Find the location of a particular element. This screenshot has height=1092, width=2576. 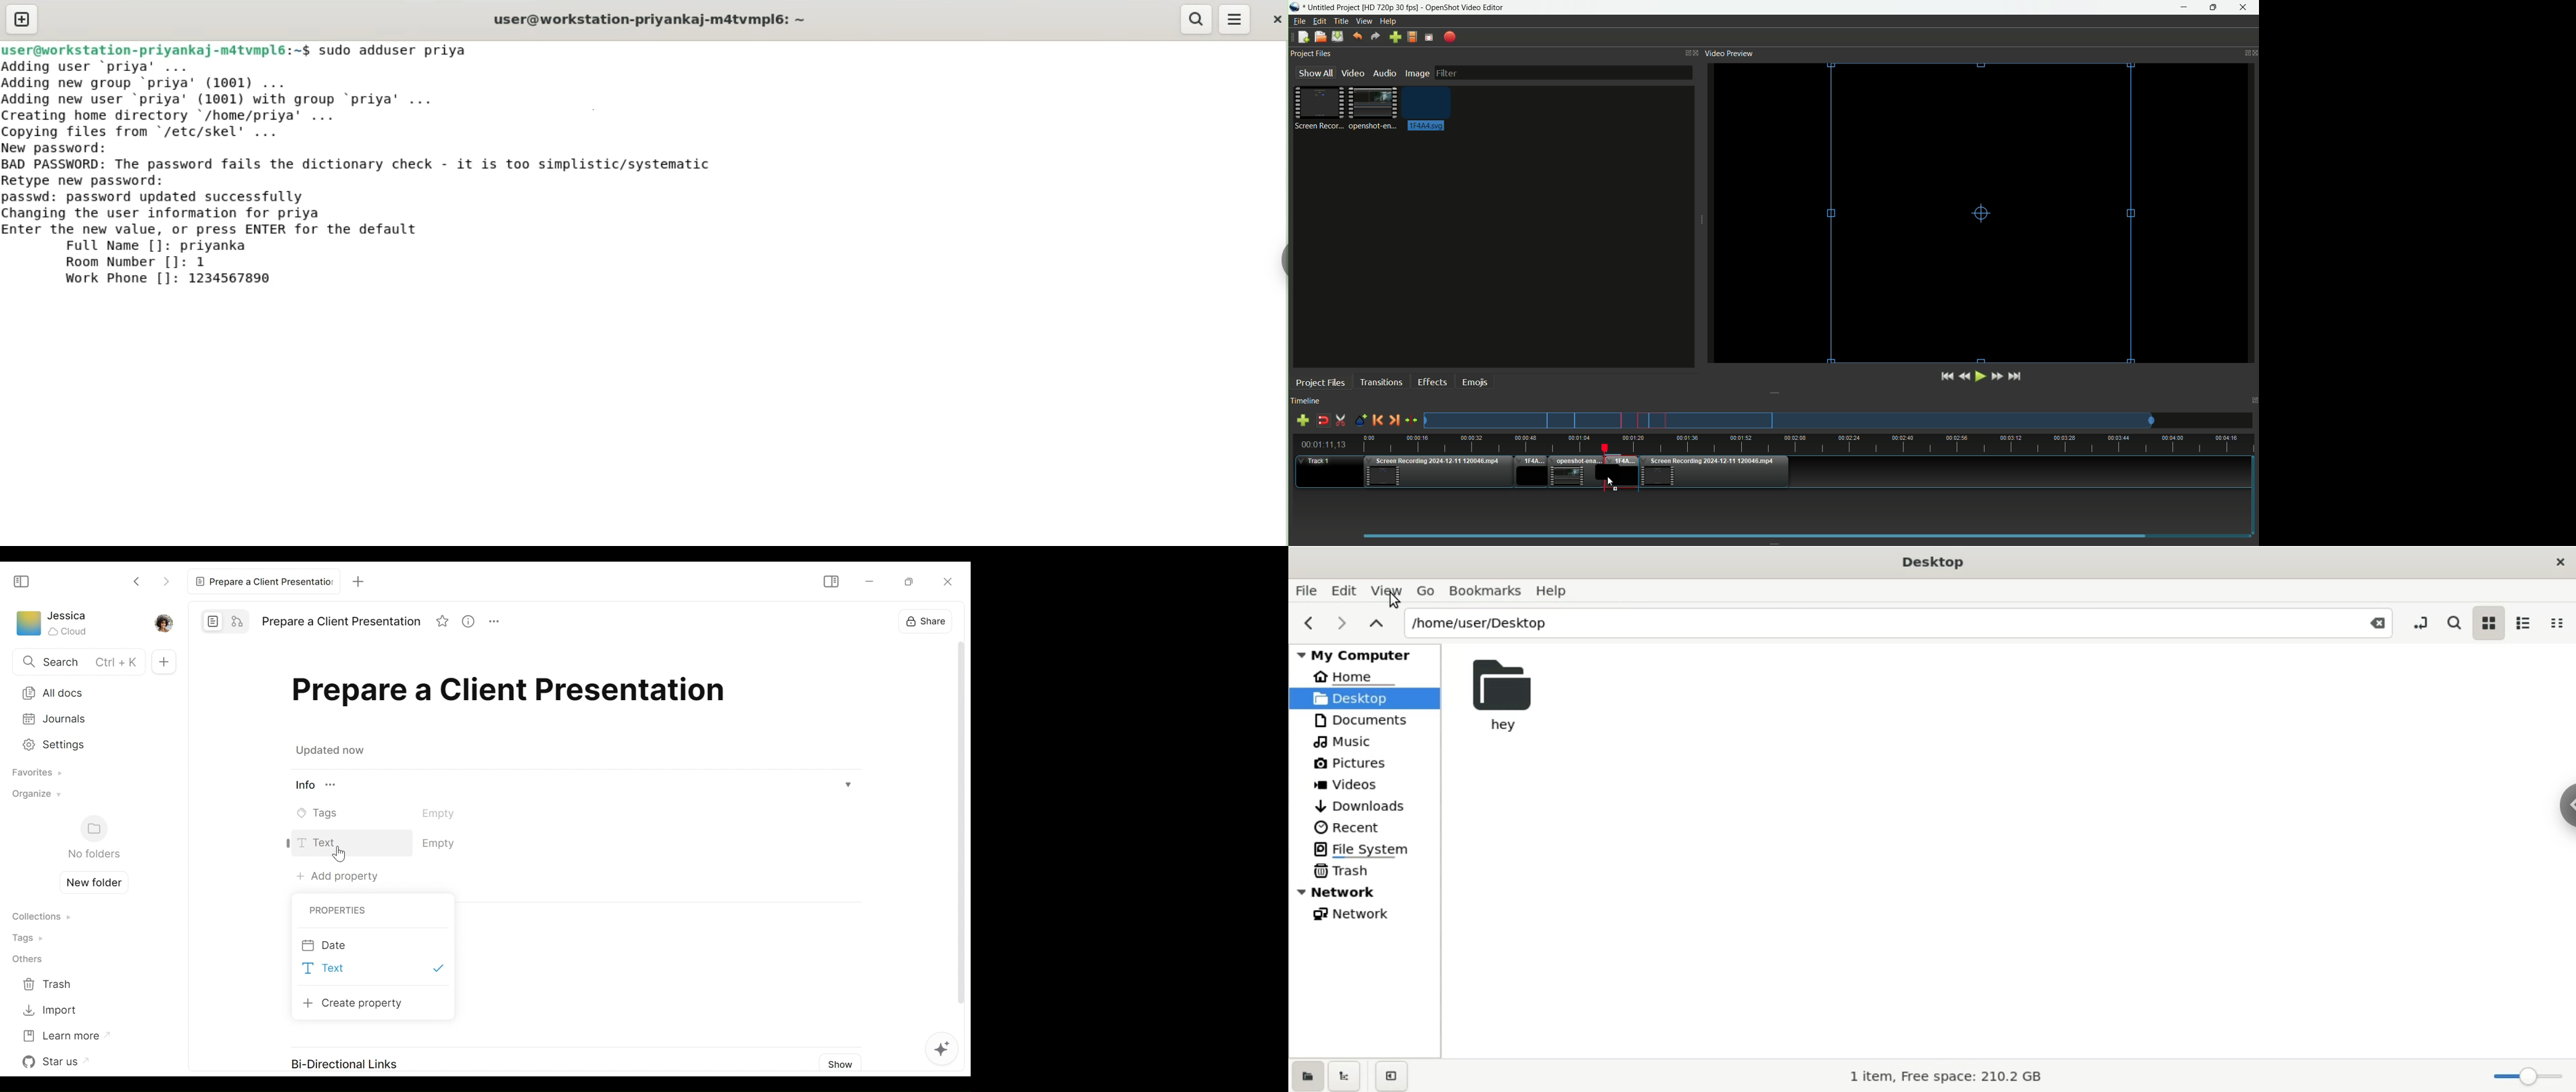

center the timeline on the playhead is located at coordinates (1412, 421).